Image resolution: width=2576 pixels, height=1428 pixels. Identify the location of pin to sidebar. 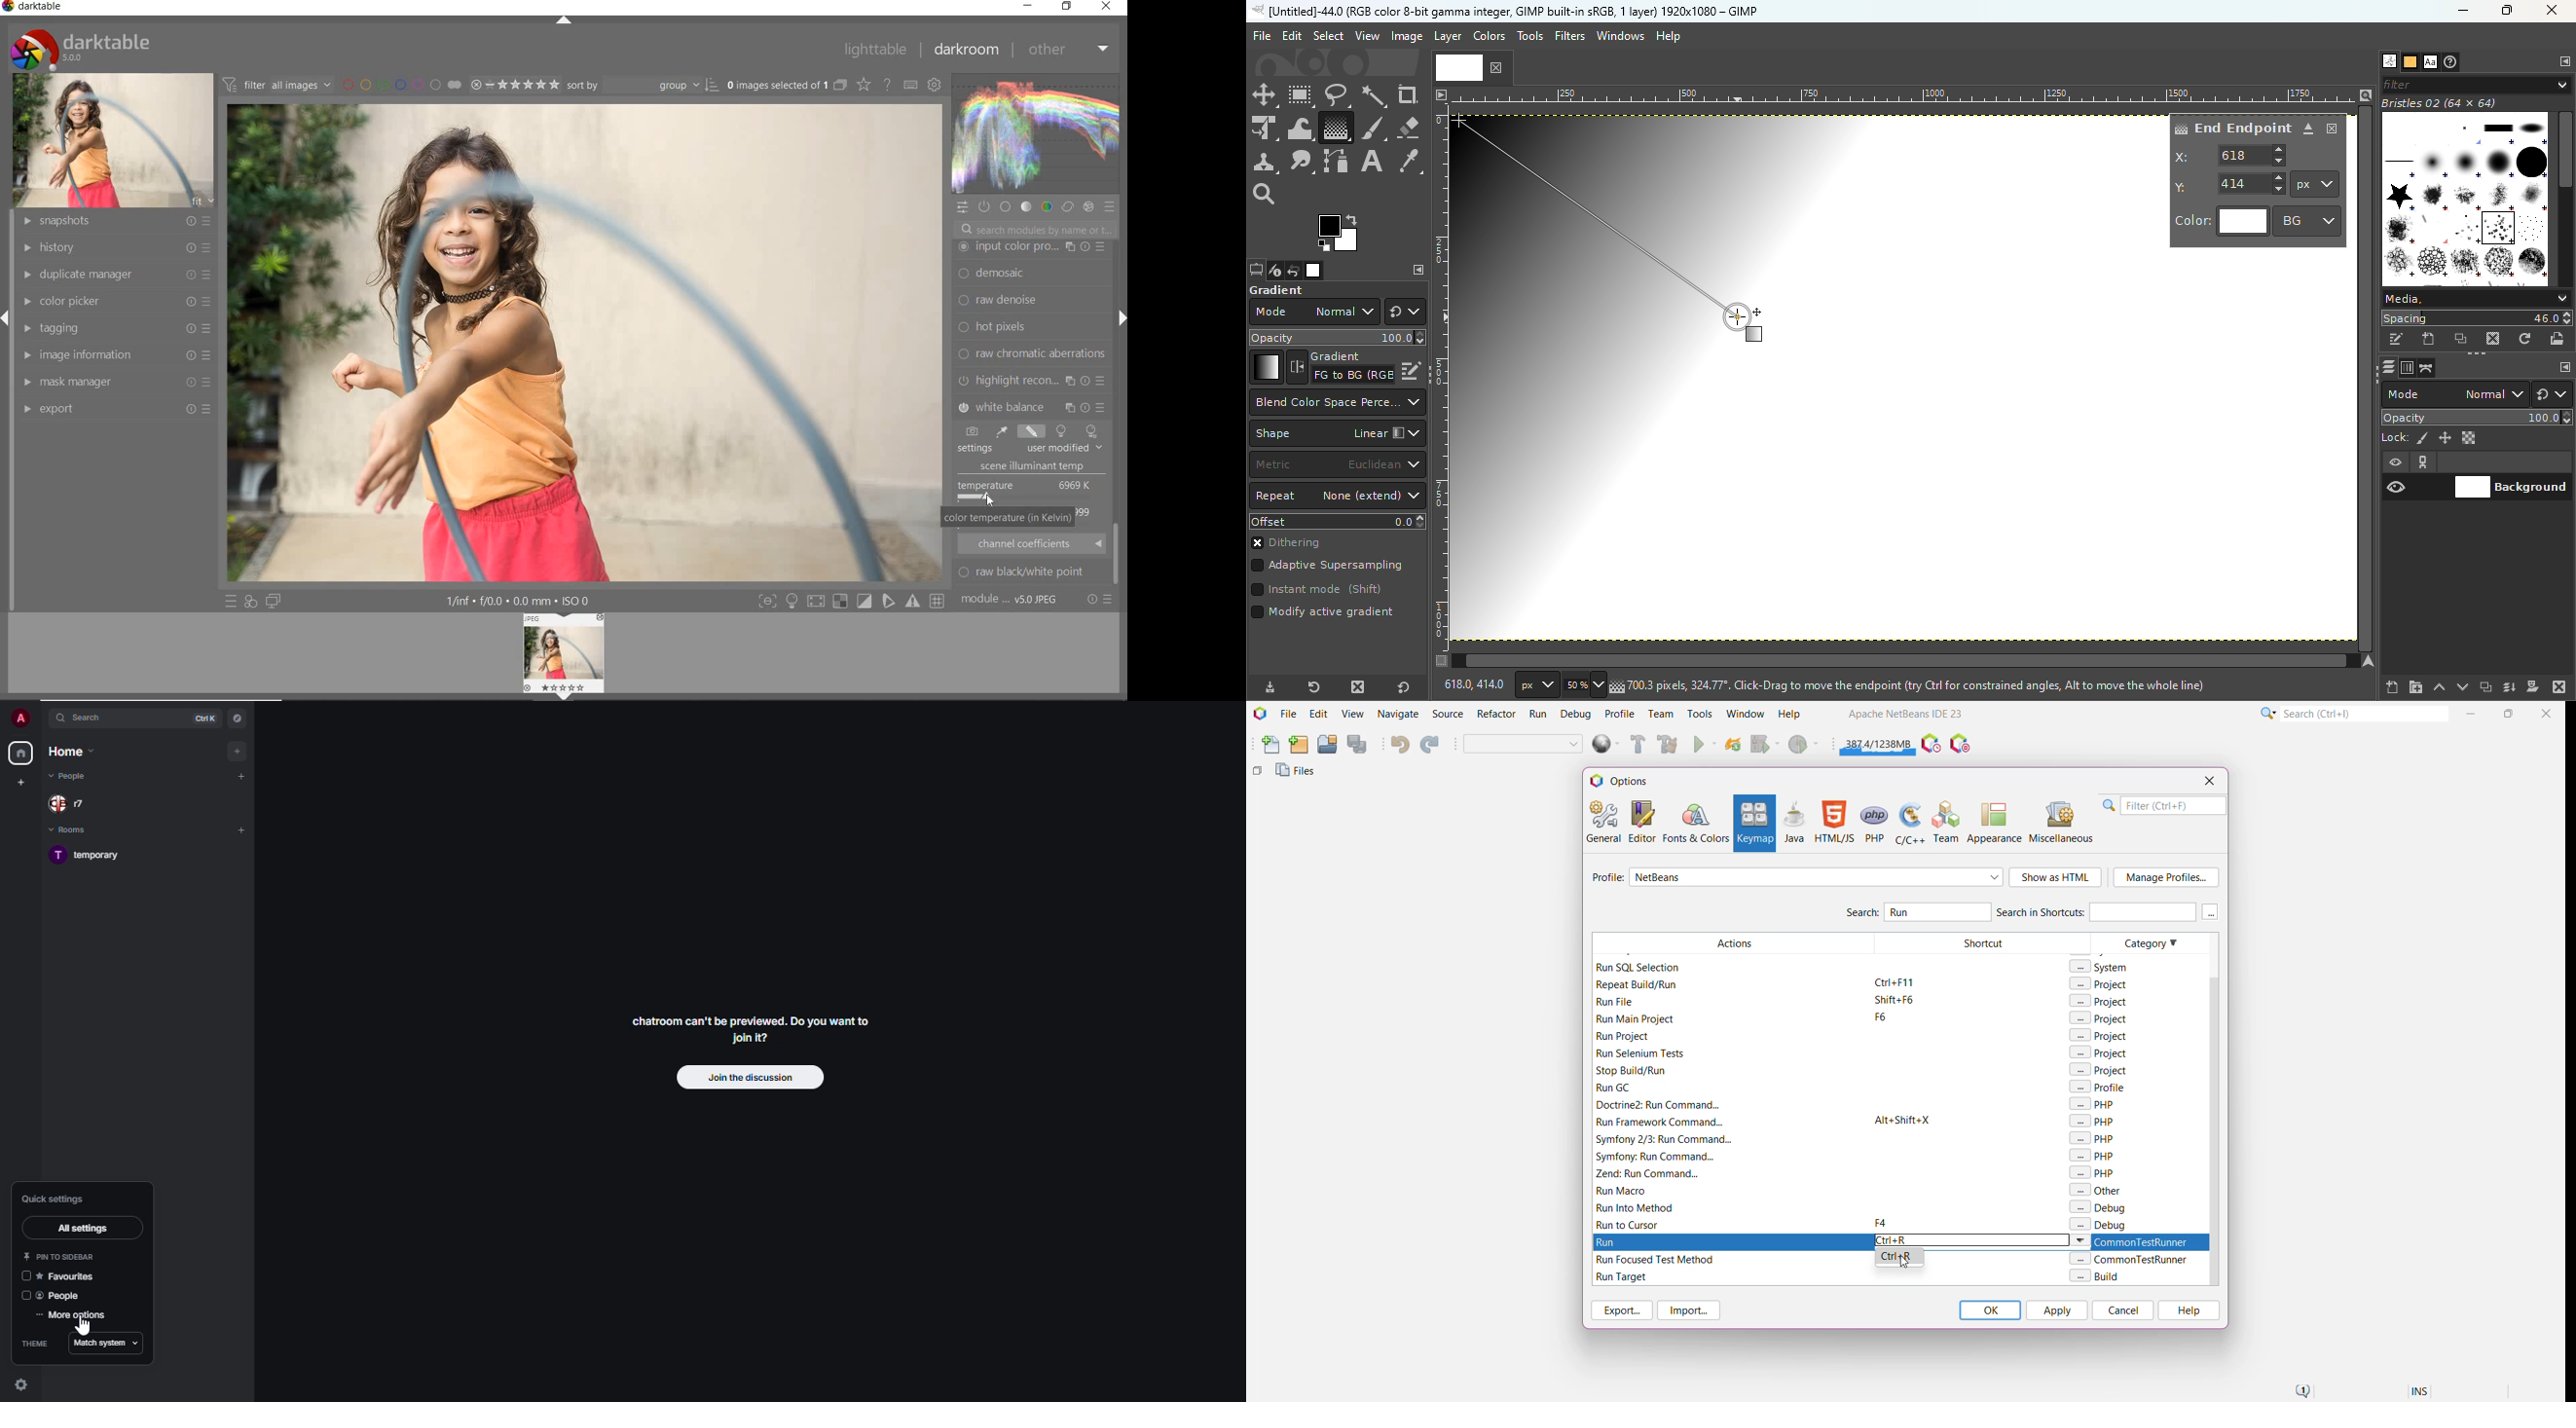
(64, 1256).